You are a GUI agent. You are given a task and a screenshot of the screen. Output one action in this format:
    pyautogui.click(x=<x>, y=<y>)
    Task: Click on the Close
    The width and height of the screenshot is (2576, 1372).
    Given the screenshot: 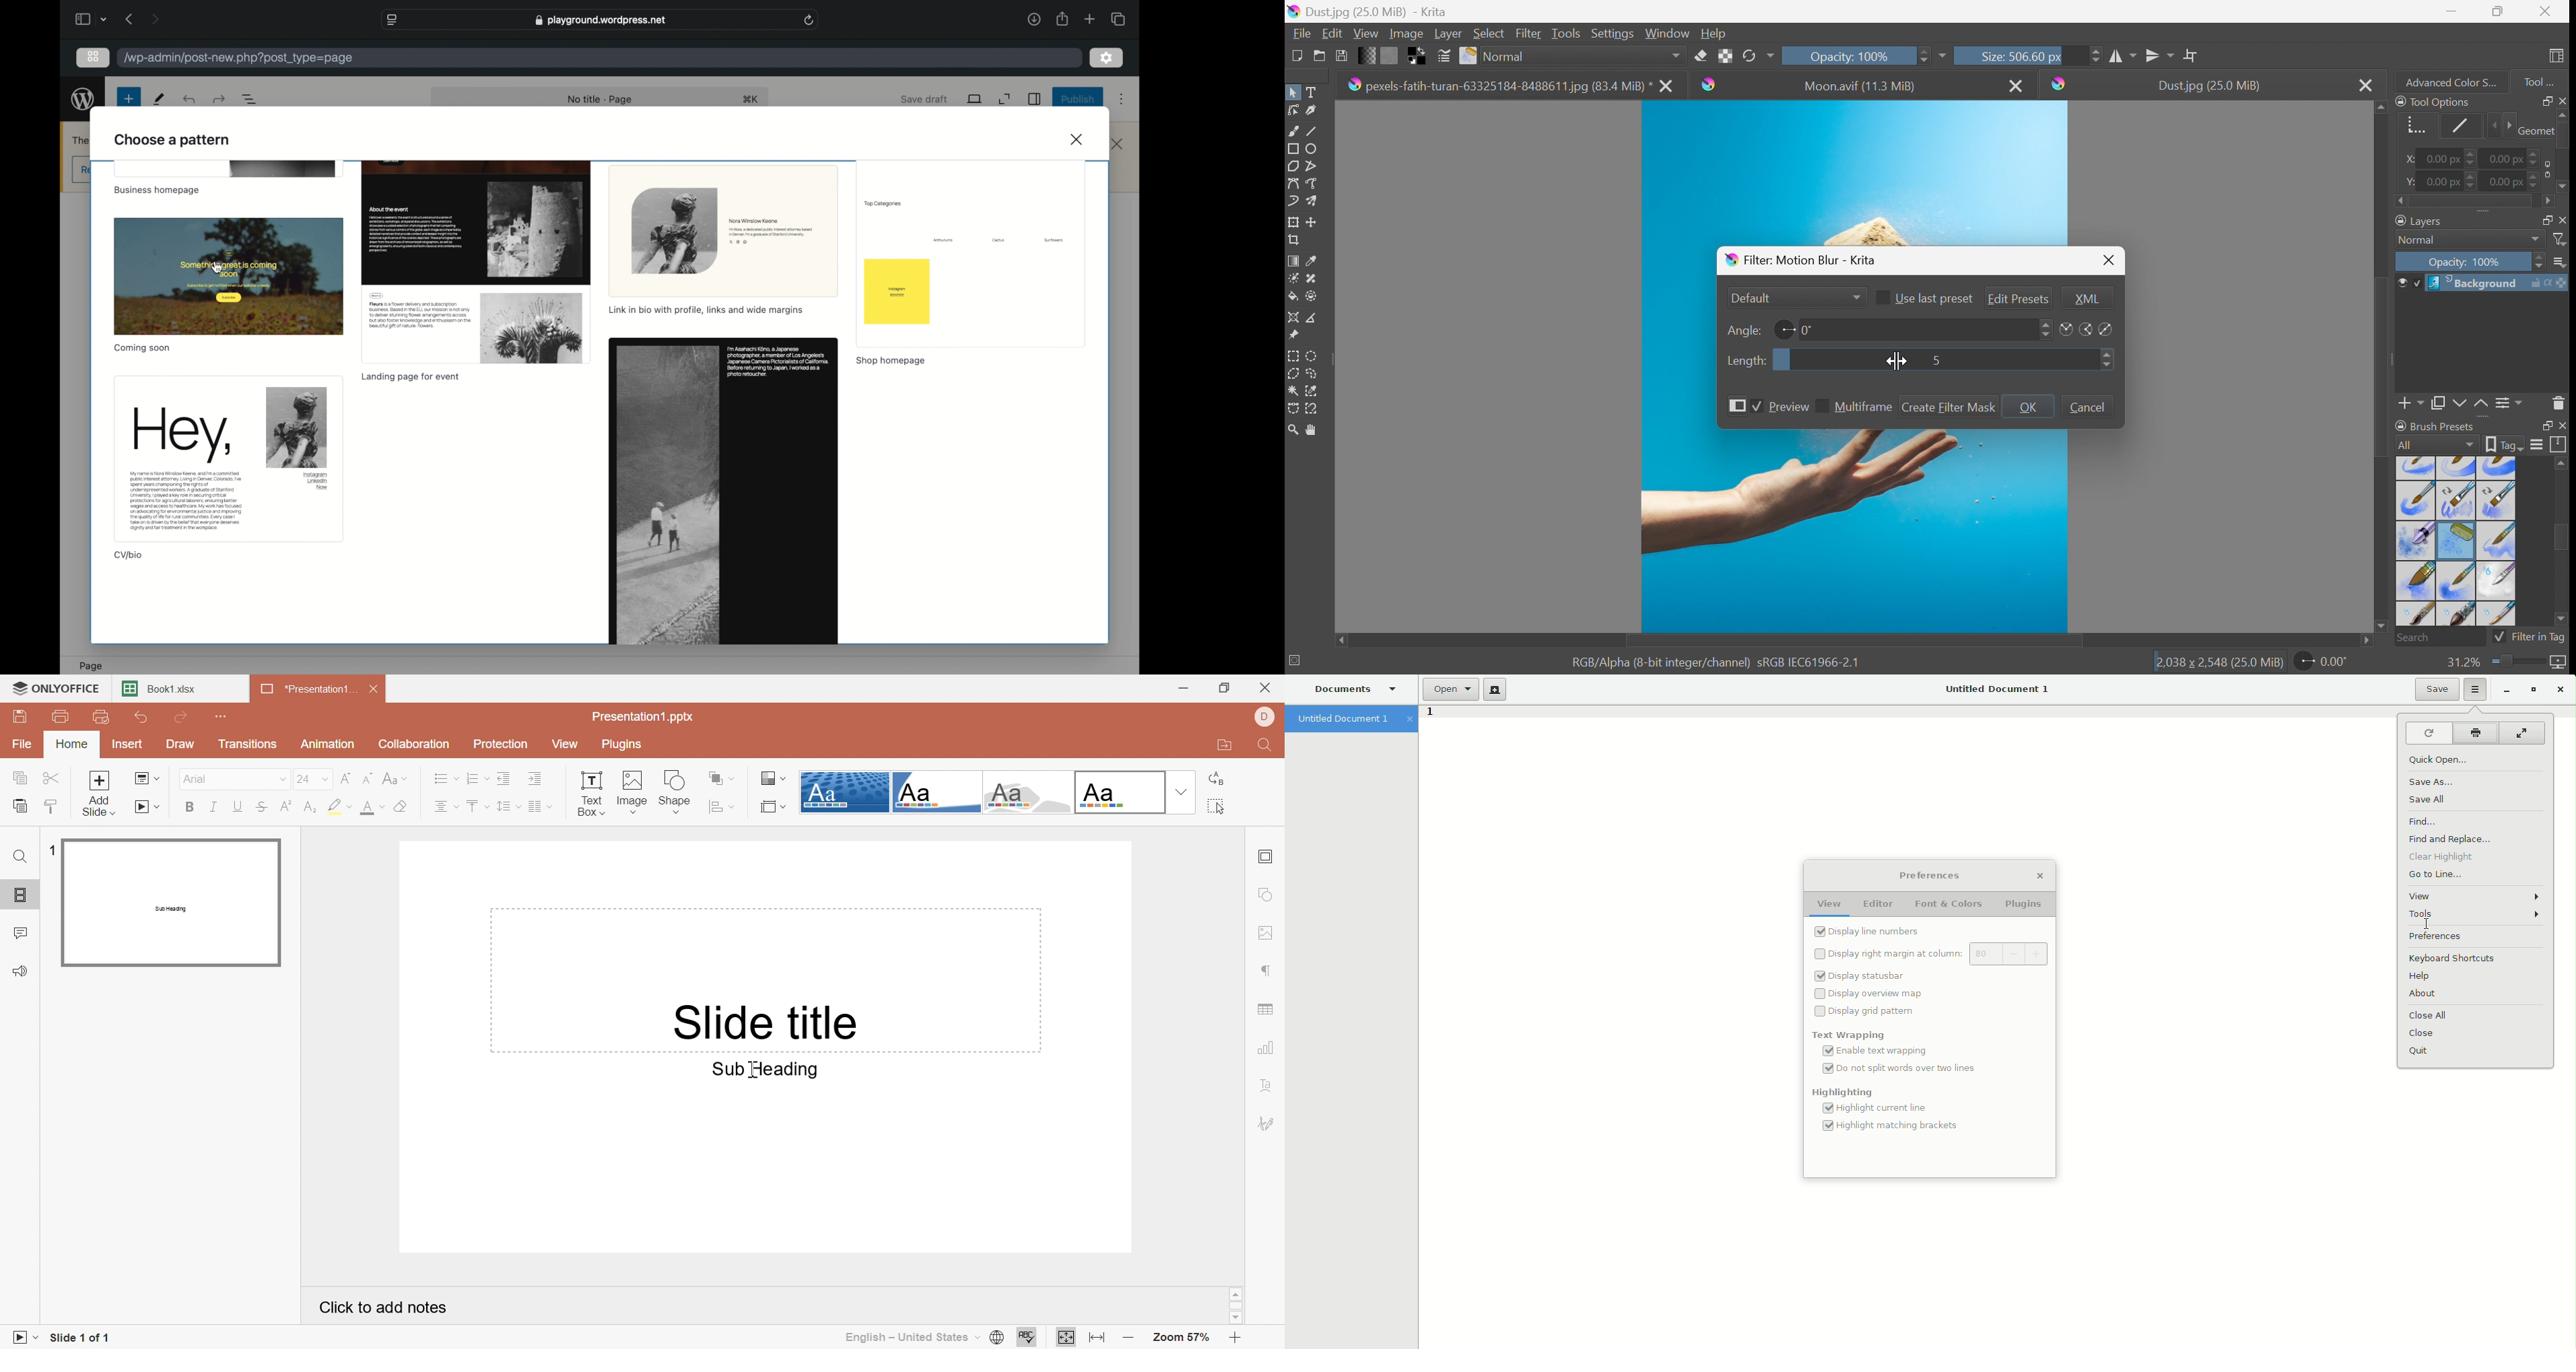 What is the action you would take?
    pyautogui.click(x=2562, y=100)
    